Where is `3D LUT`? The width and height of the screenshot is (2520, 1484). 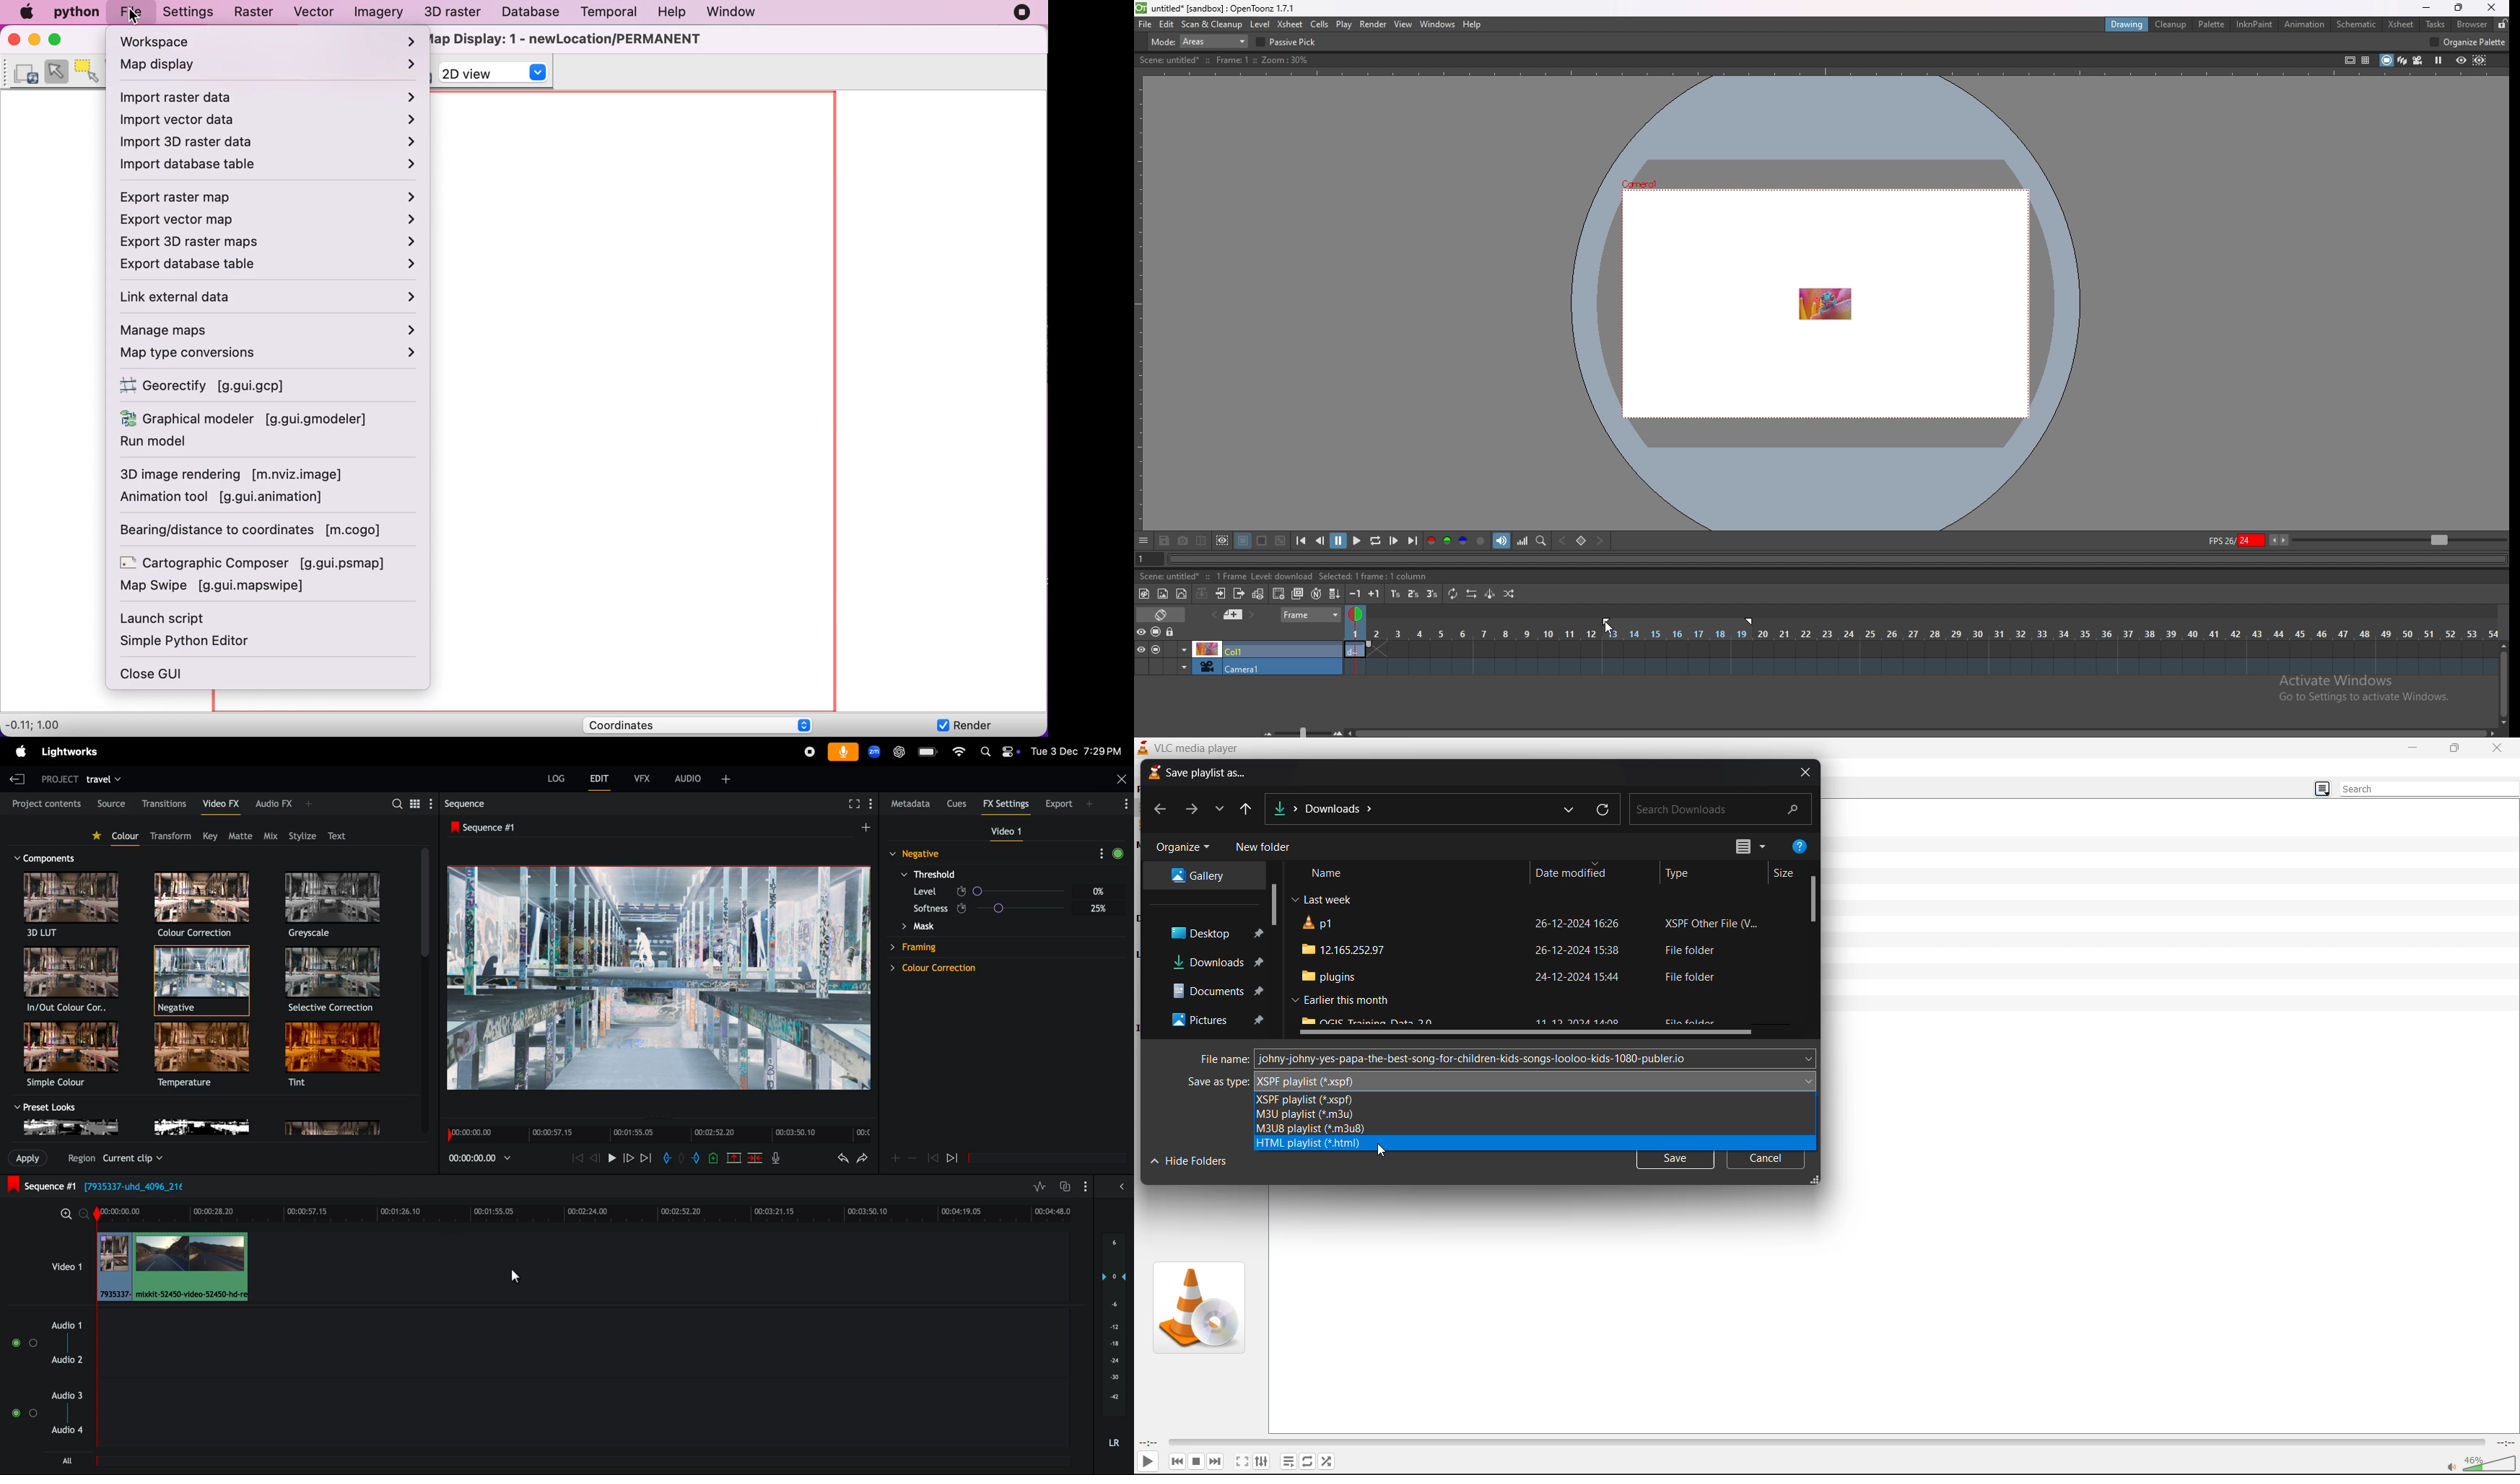
3D LUT is located at coordinates (70, 908).